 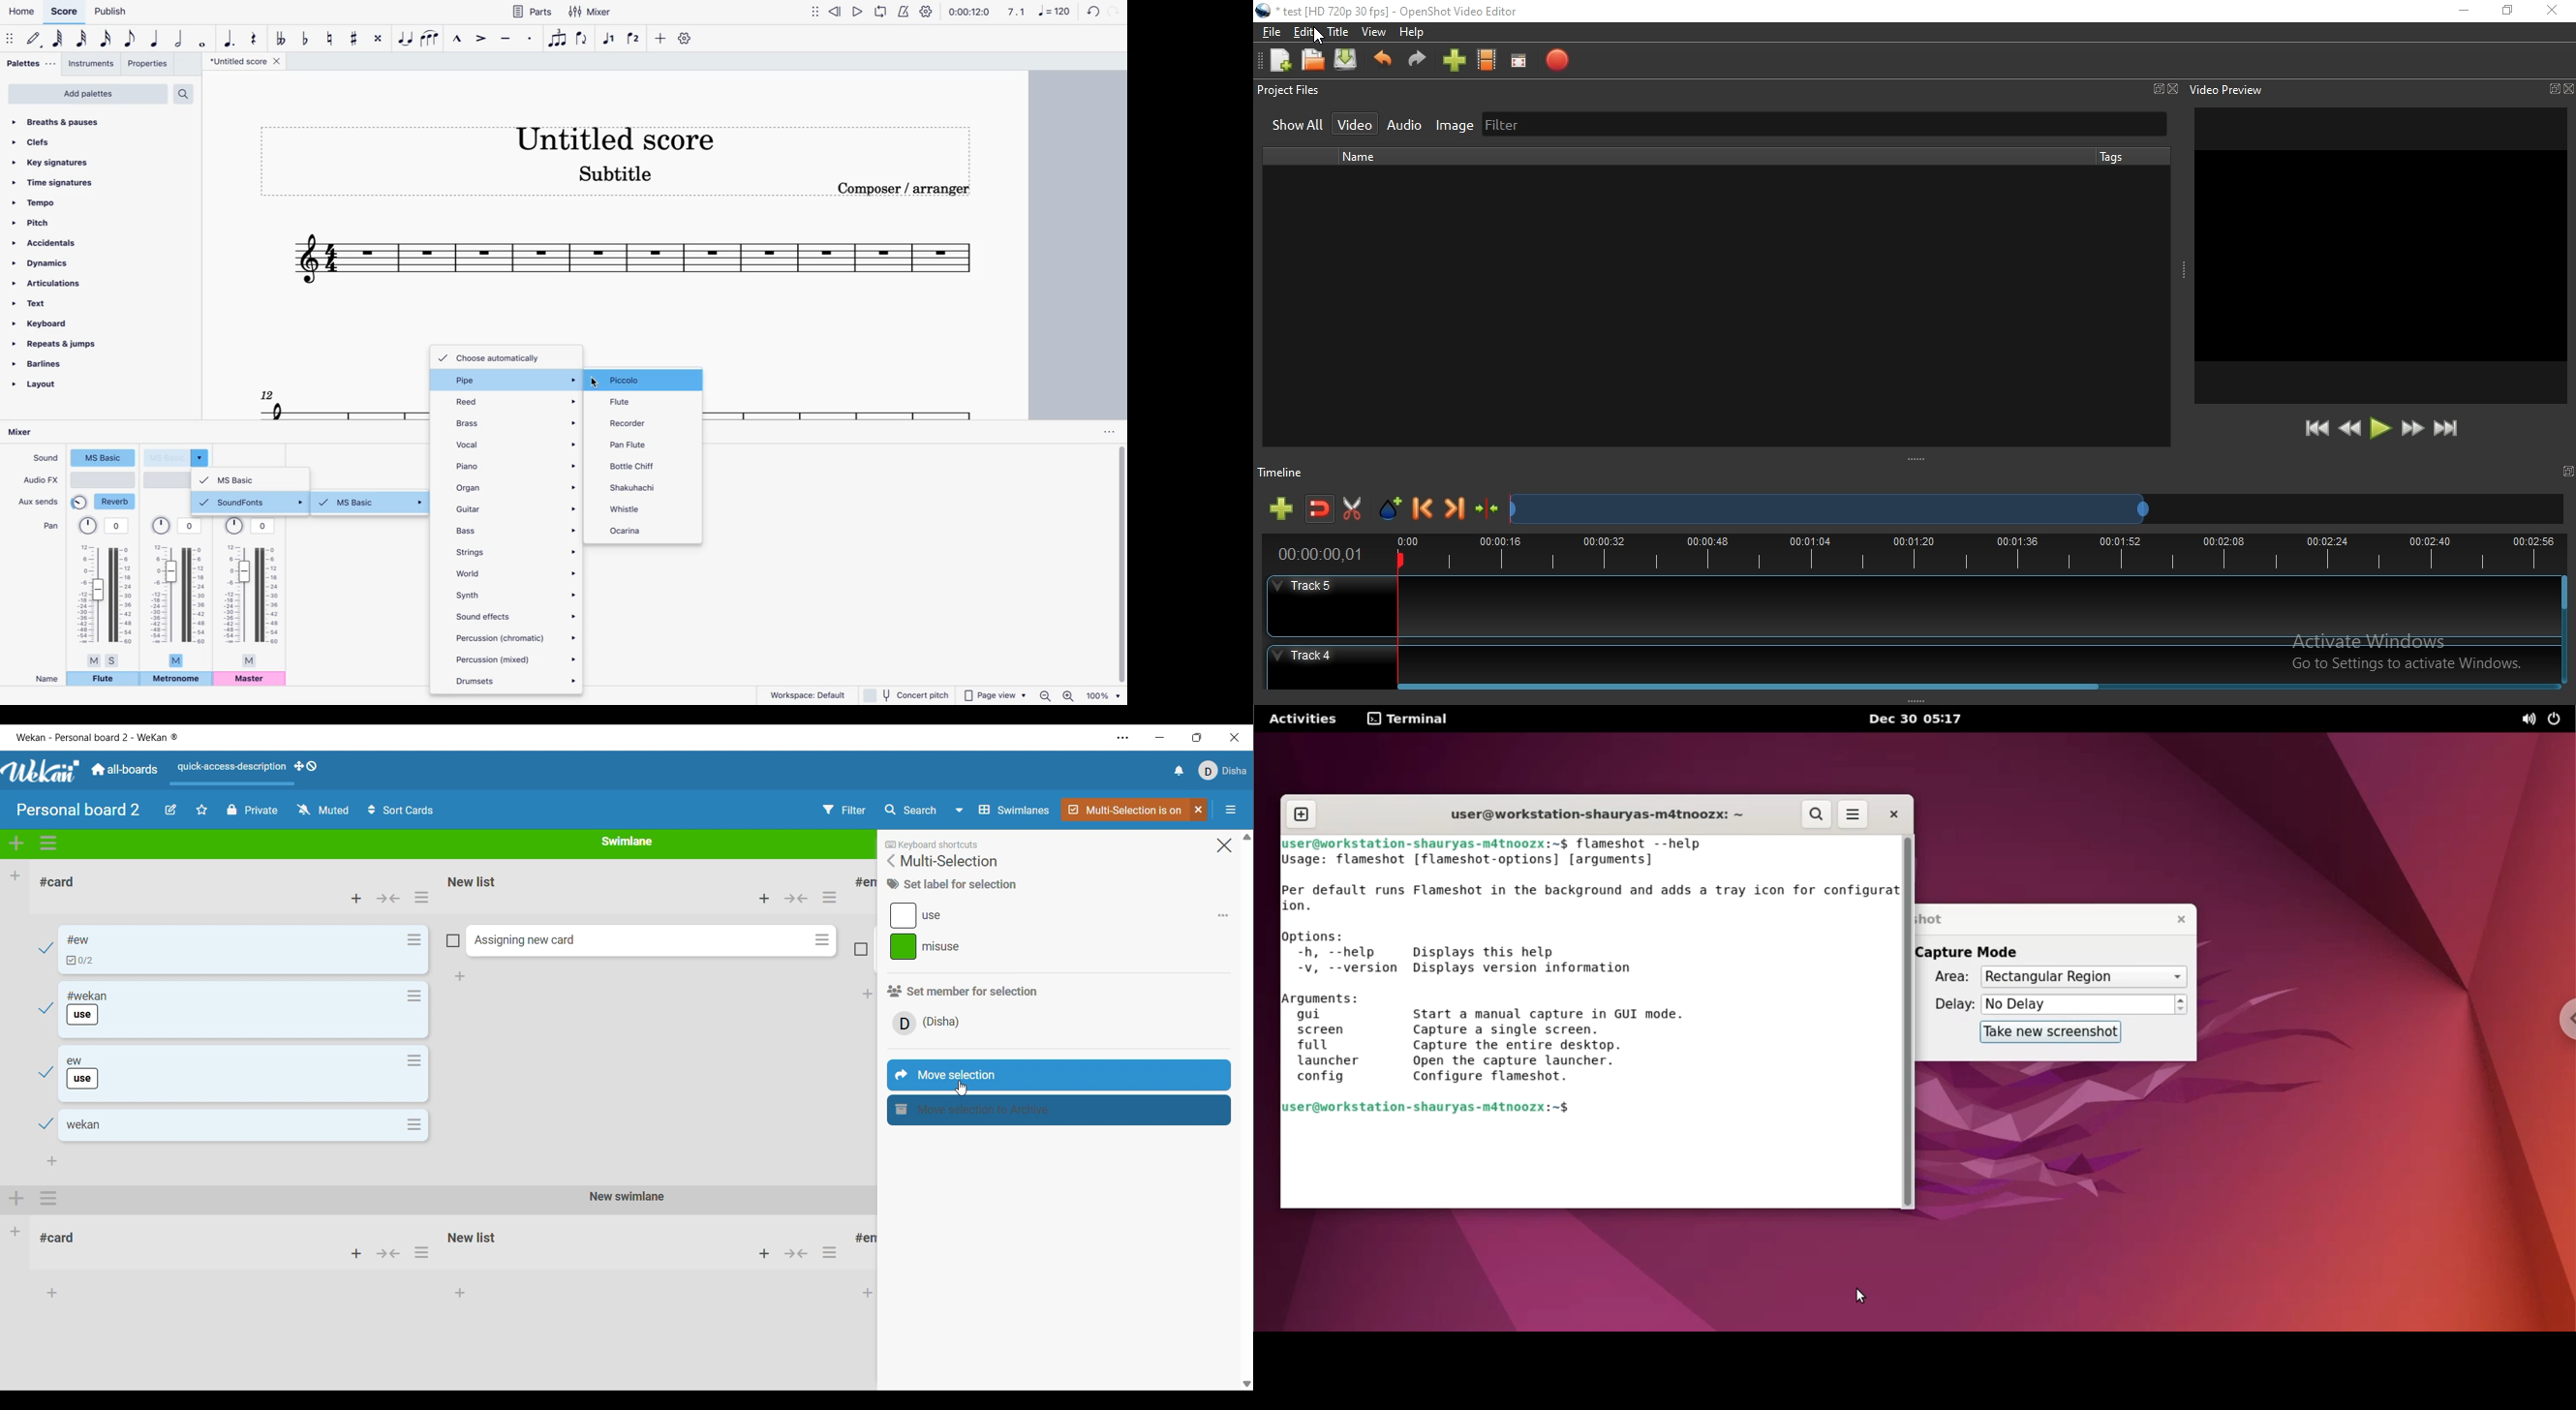 I want to click on properties, so click(x=150, y=66).